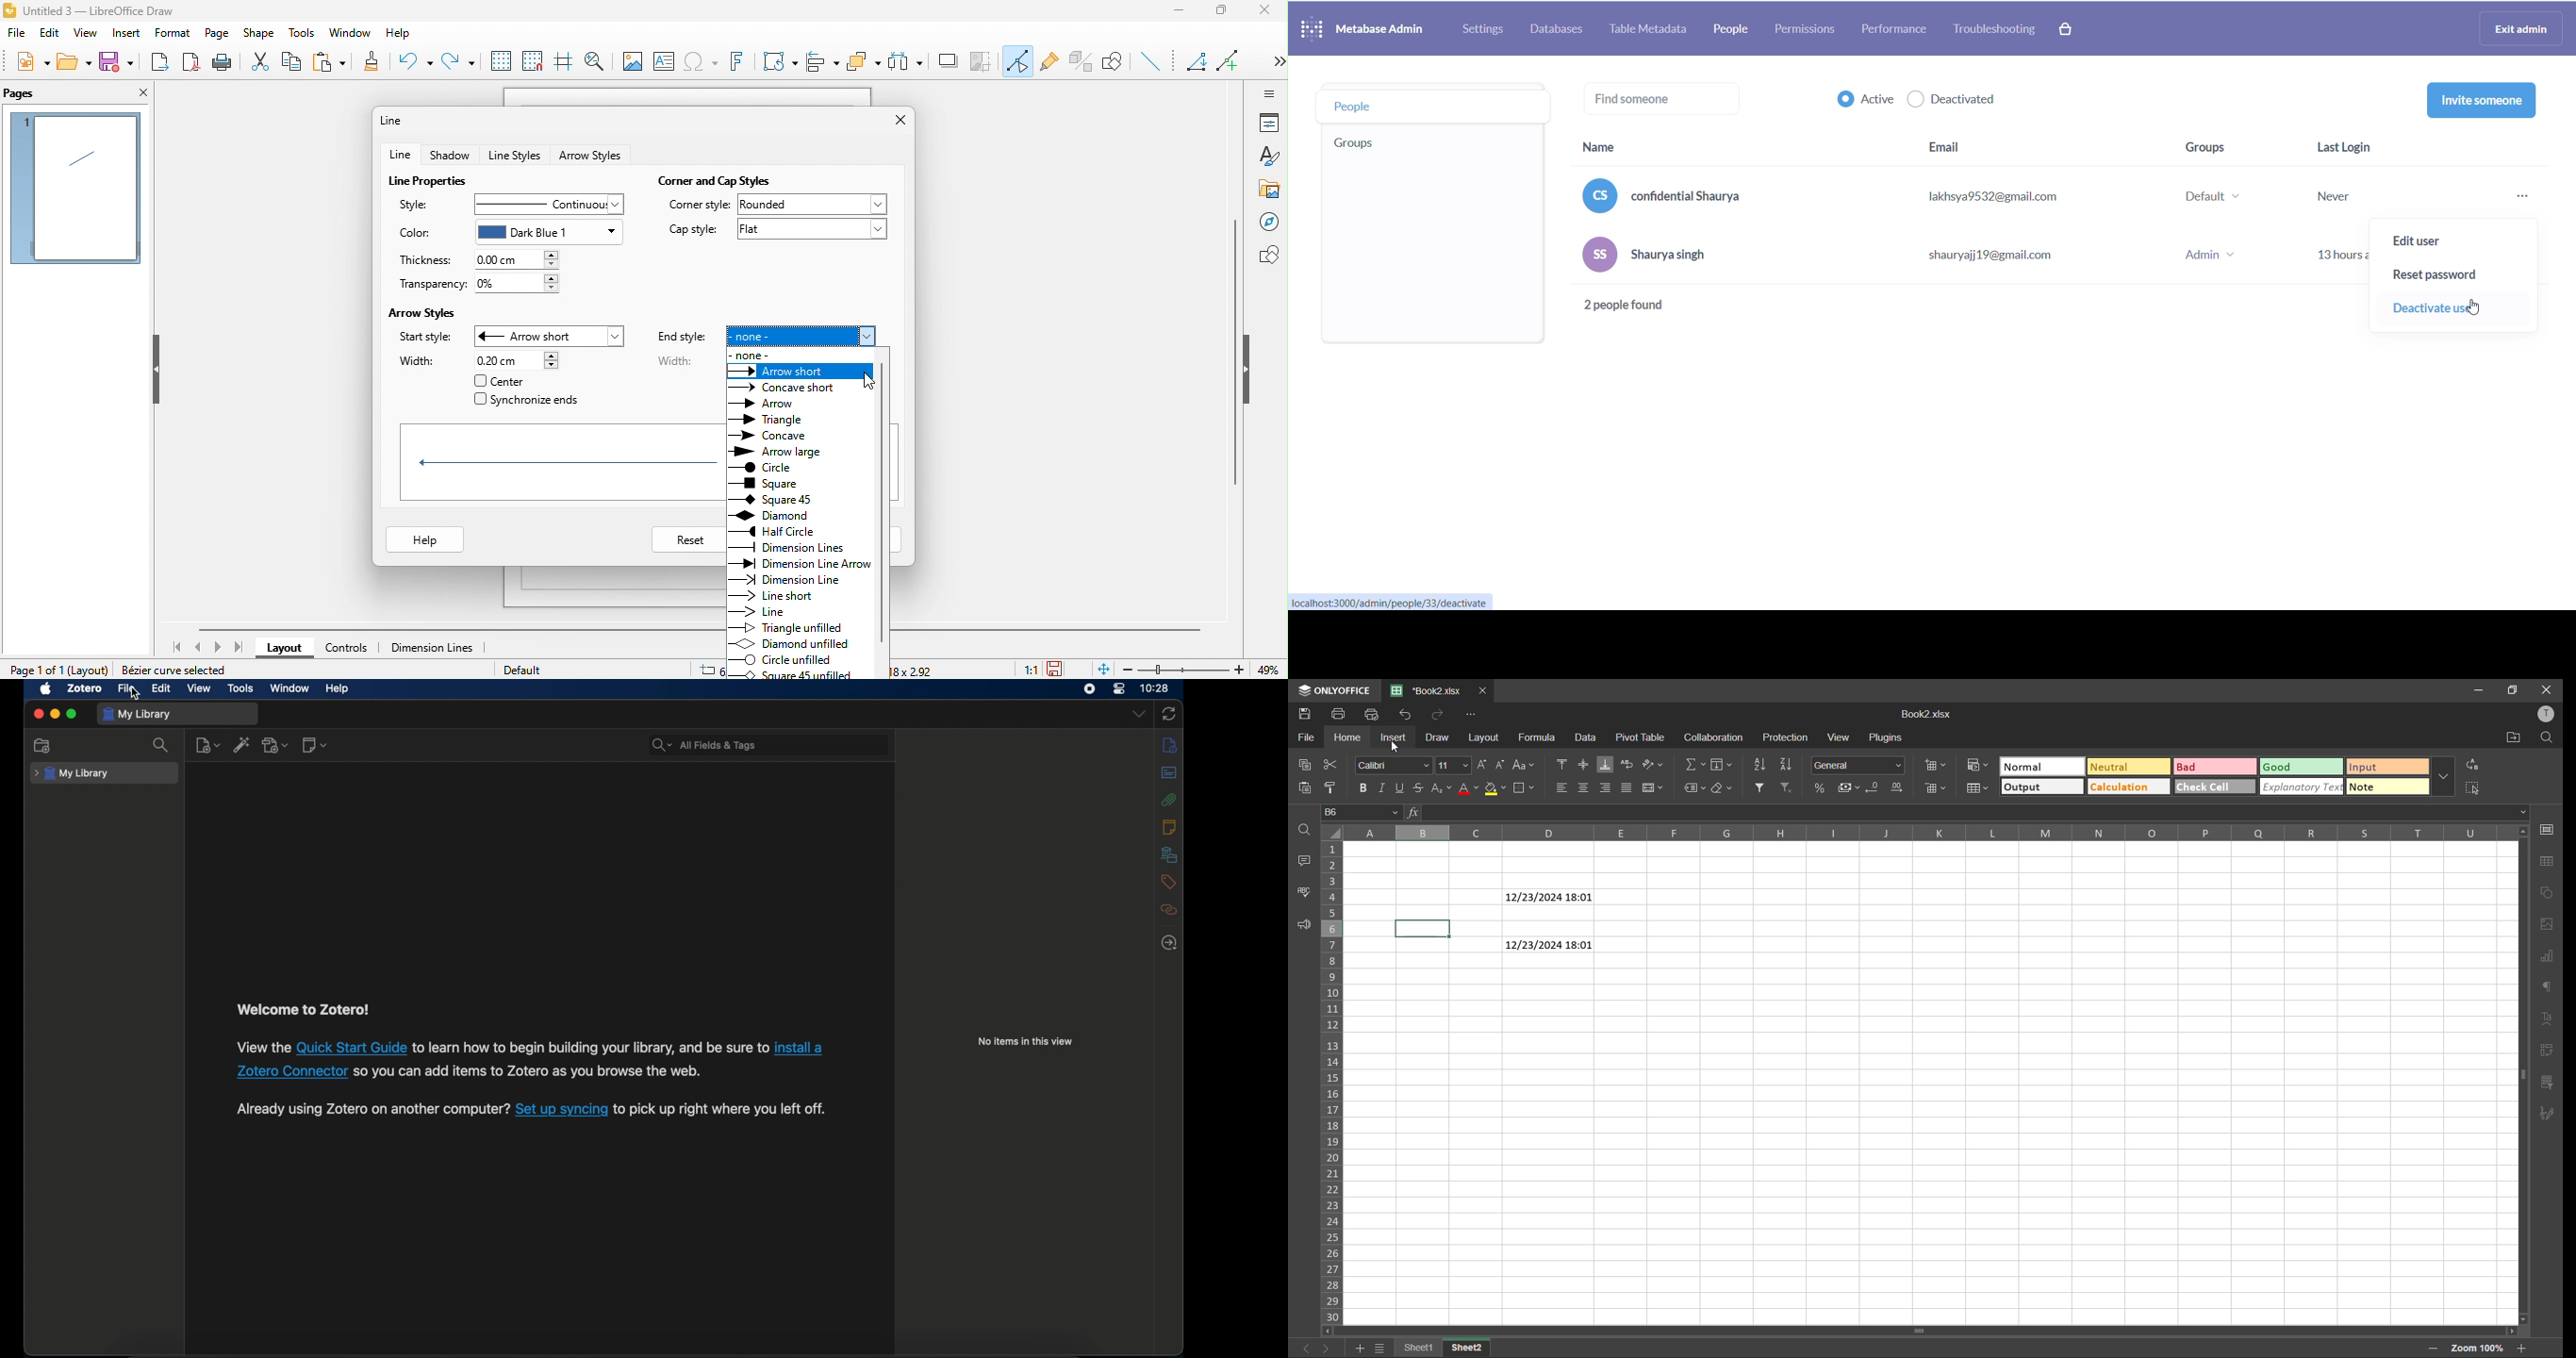 The width and height of the screenshot is (2576, 1372). What do you see at coordinates (240, 688) in the screenshot?
I see `tools` at bounding box center [240, 688].